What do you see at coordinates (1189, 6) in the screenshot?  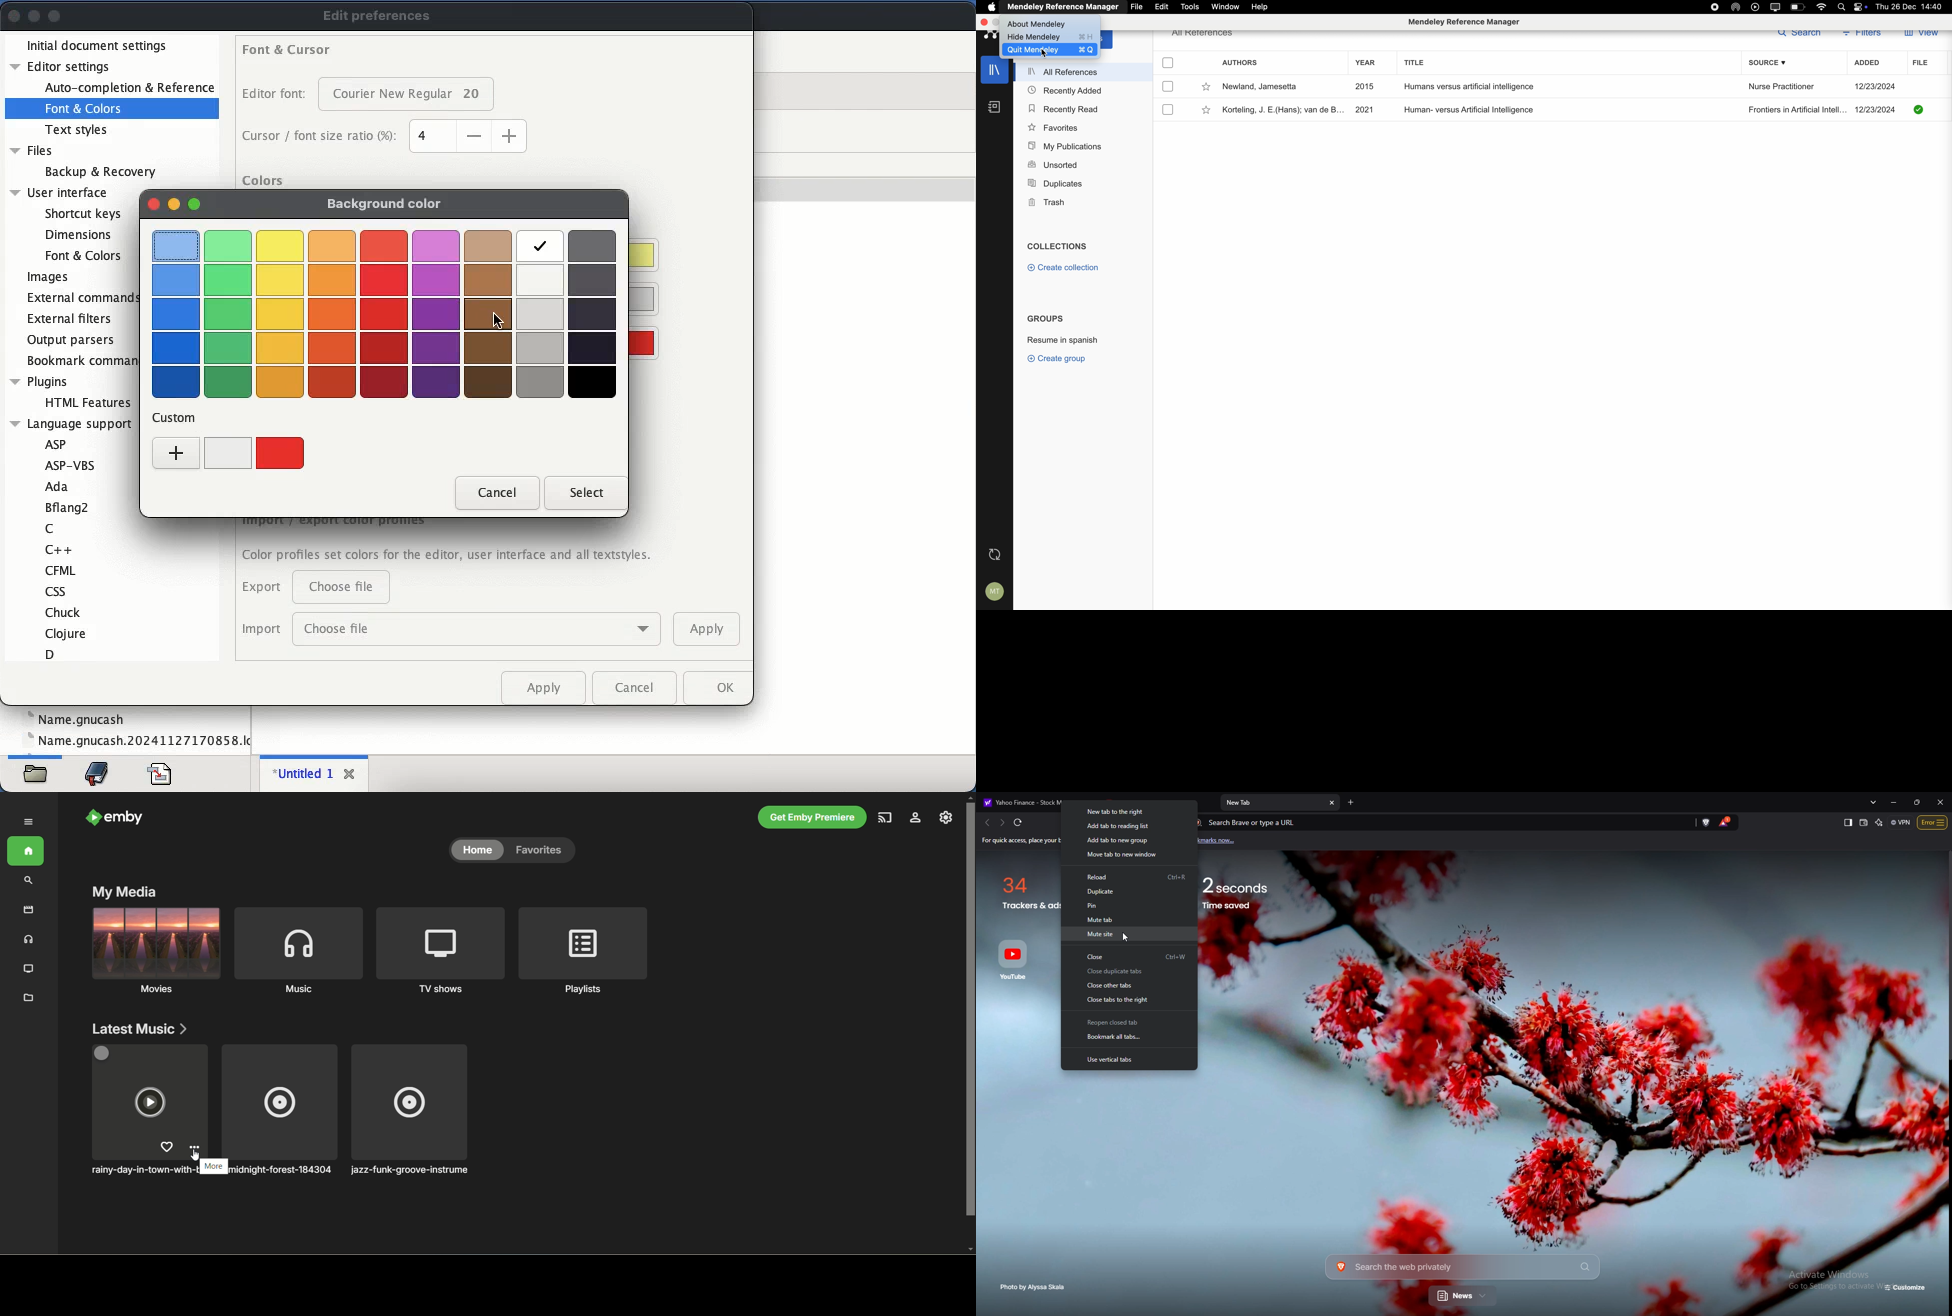 I see `tools` at bounding box center [1189, 6].